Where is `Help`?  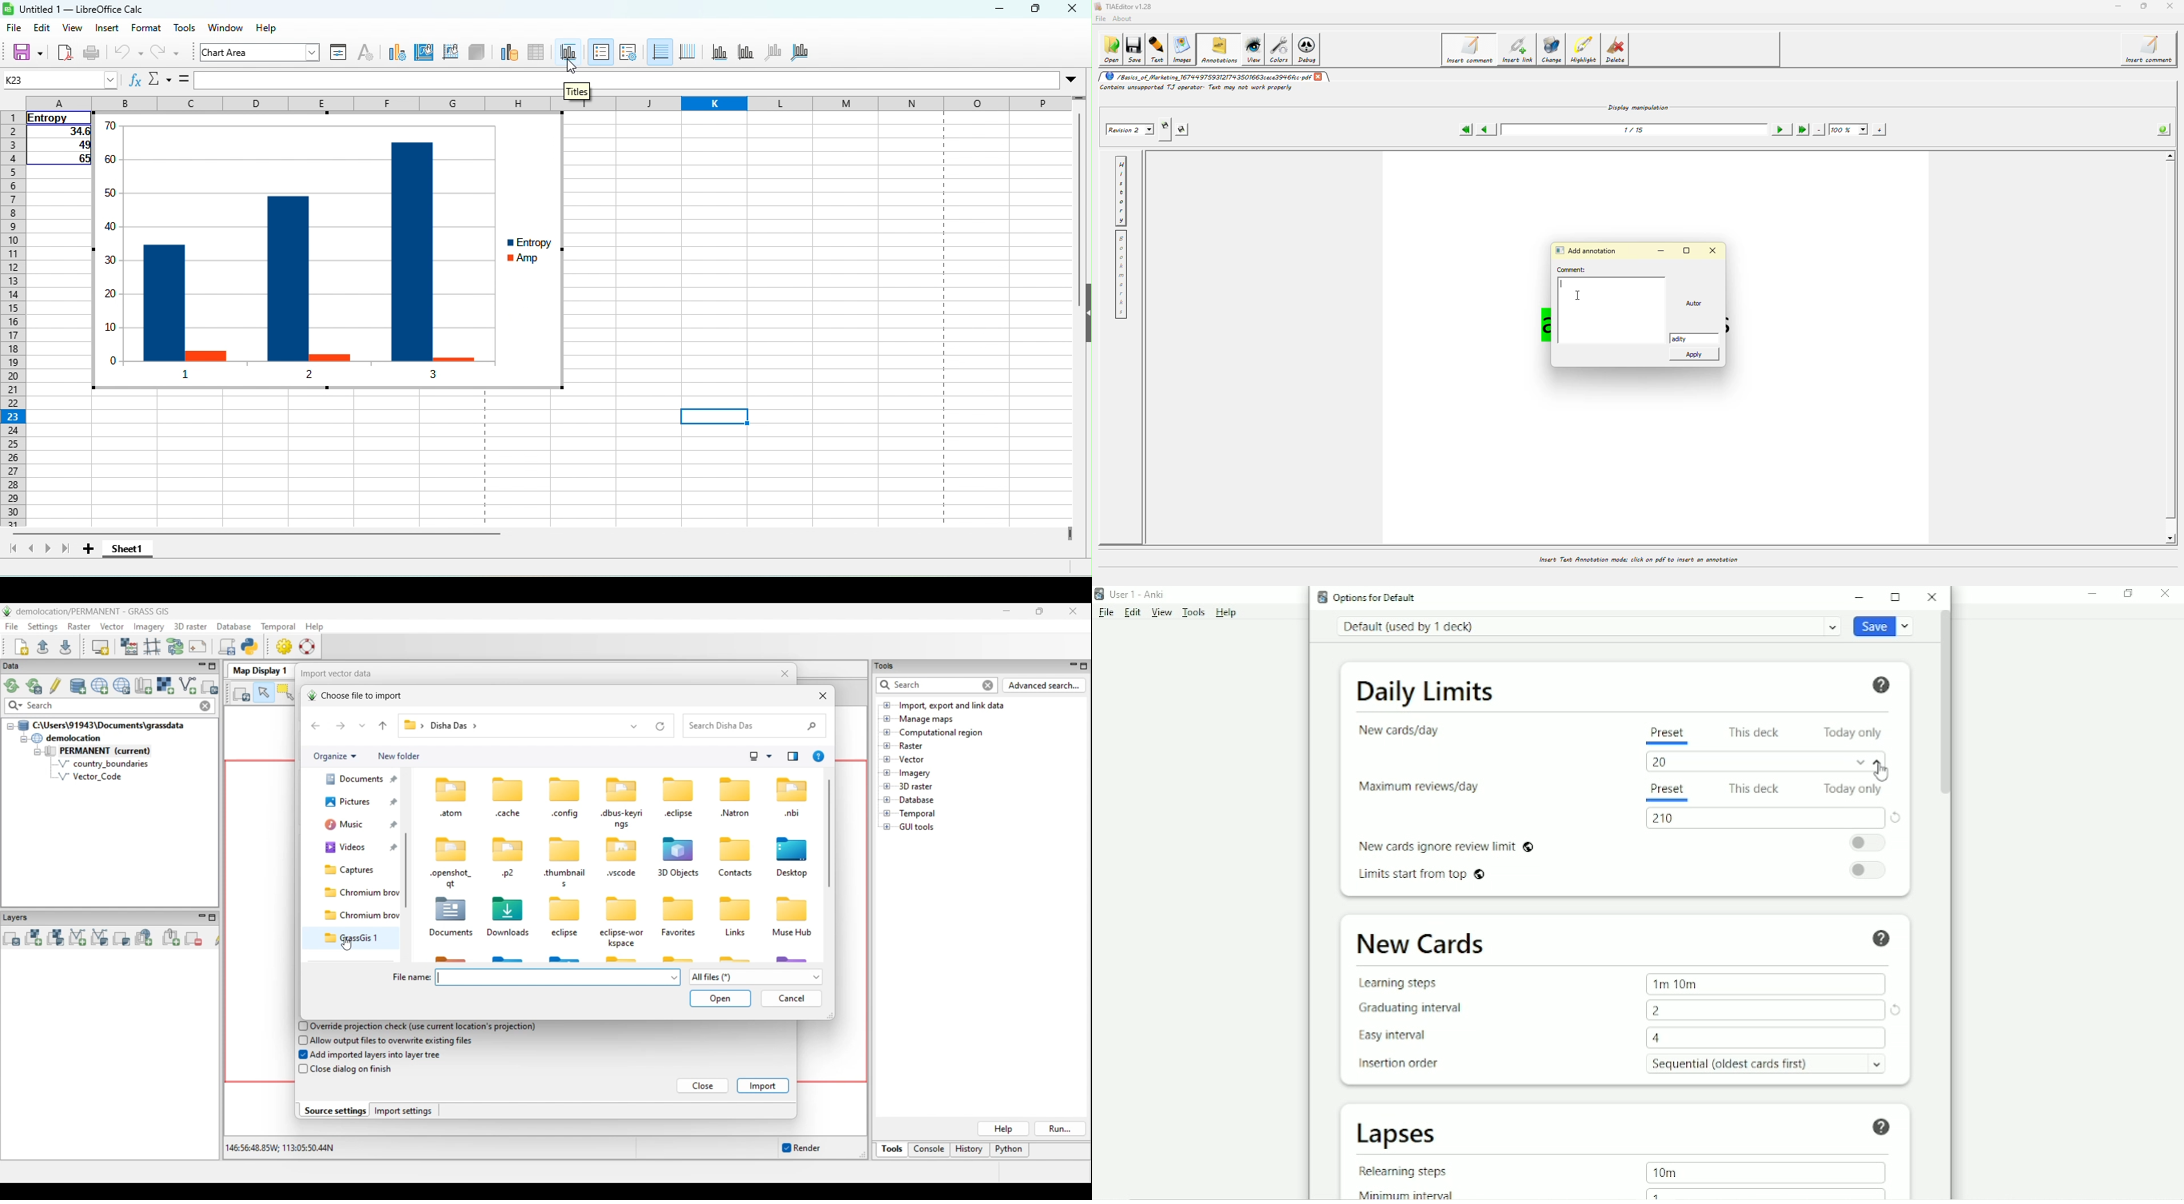 Help is located at coordinates (1884, 938).